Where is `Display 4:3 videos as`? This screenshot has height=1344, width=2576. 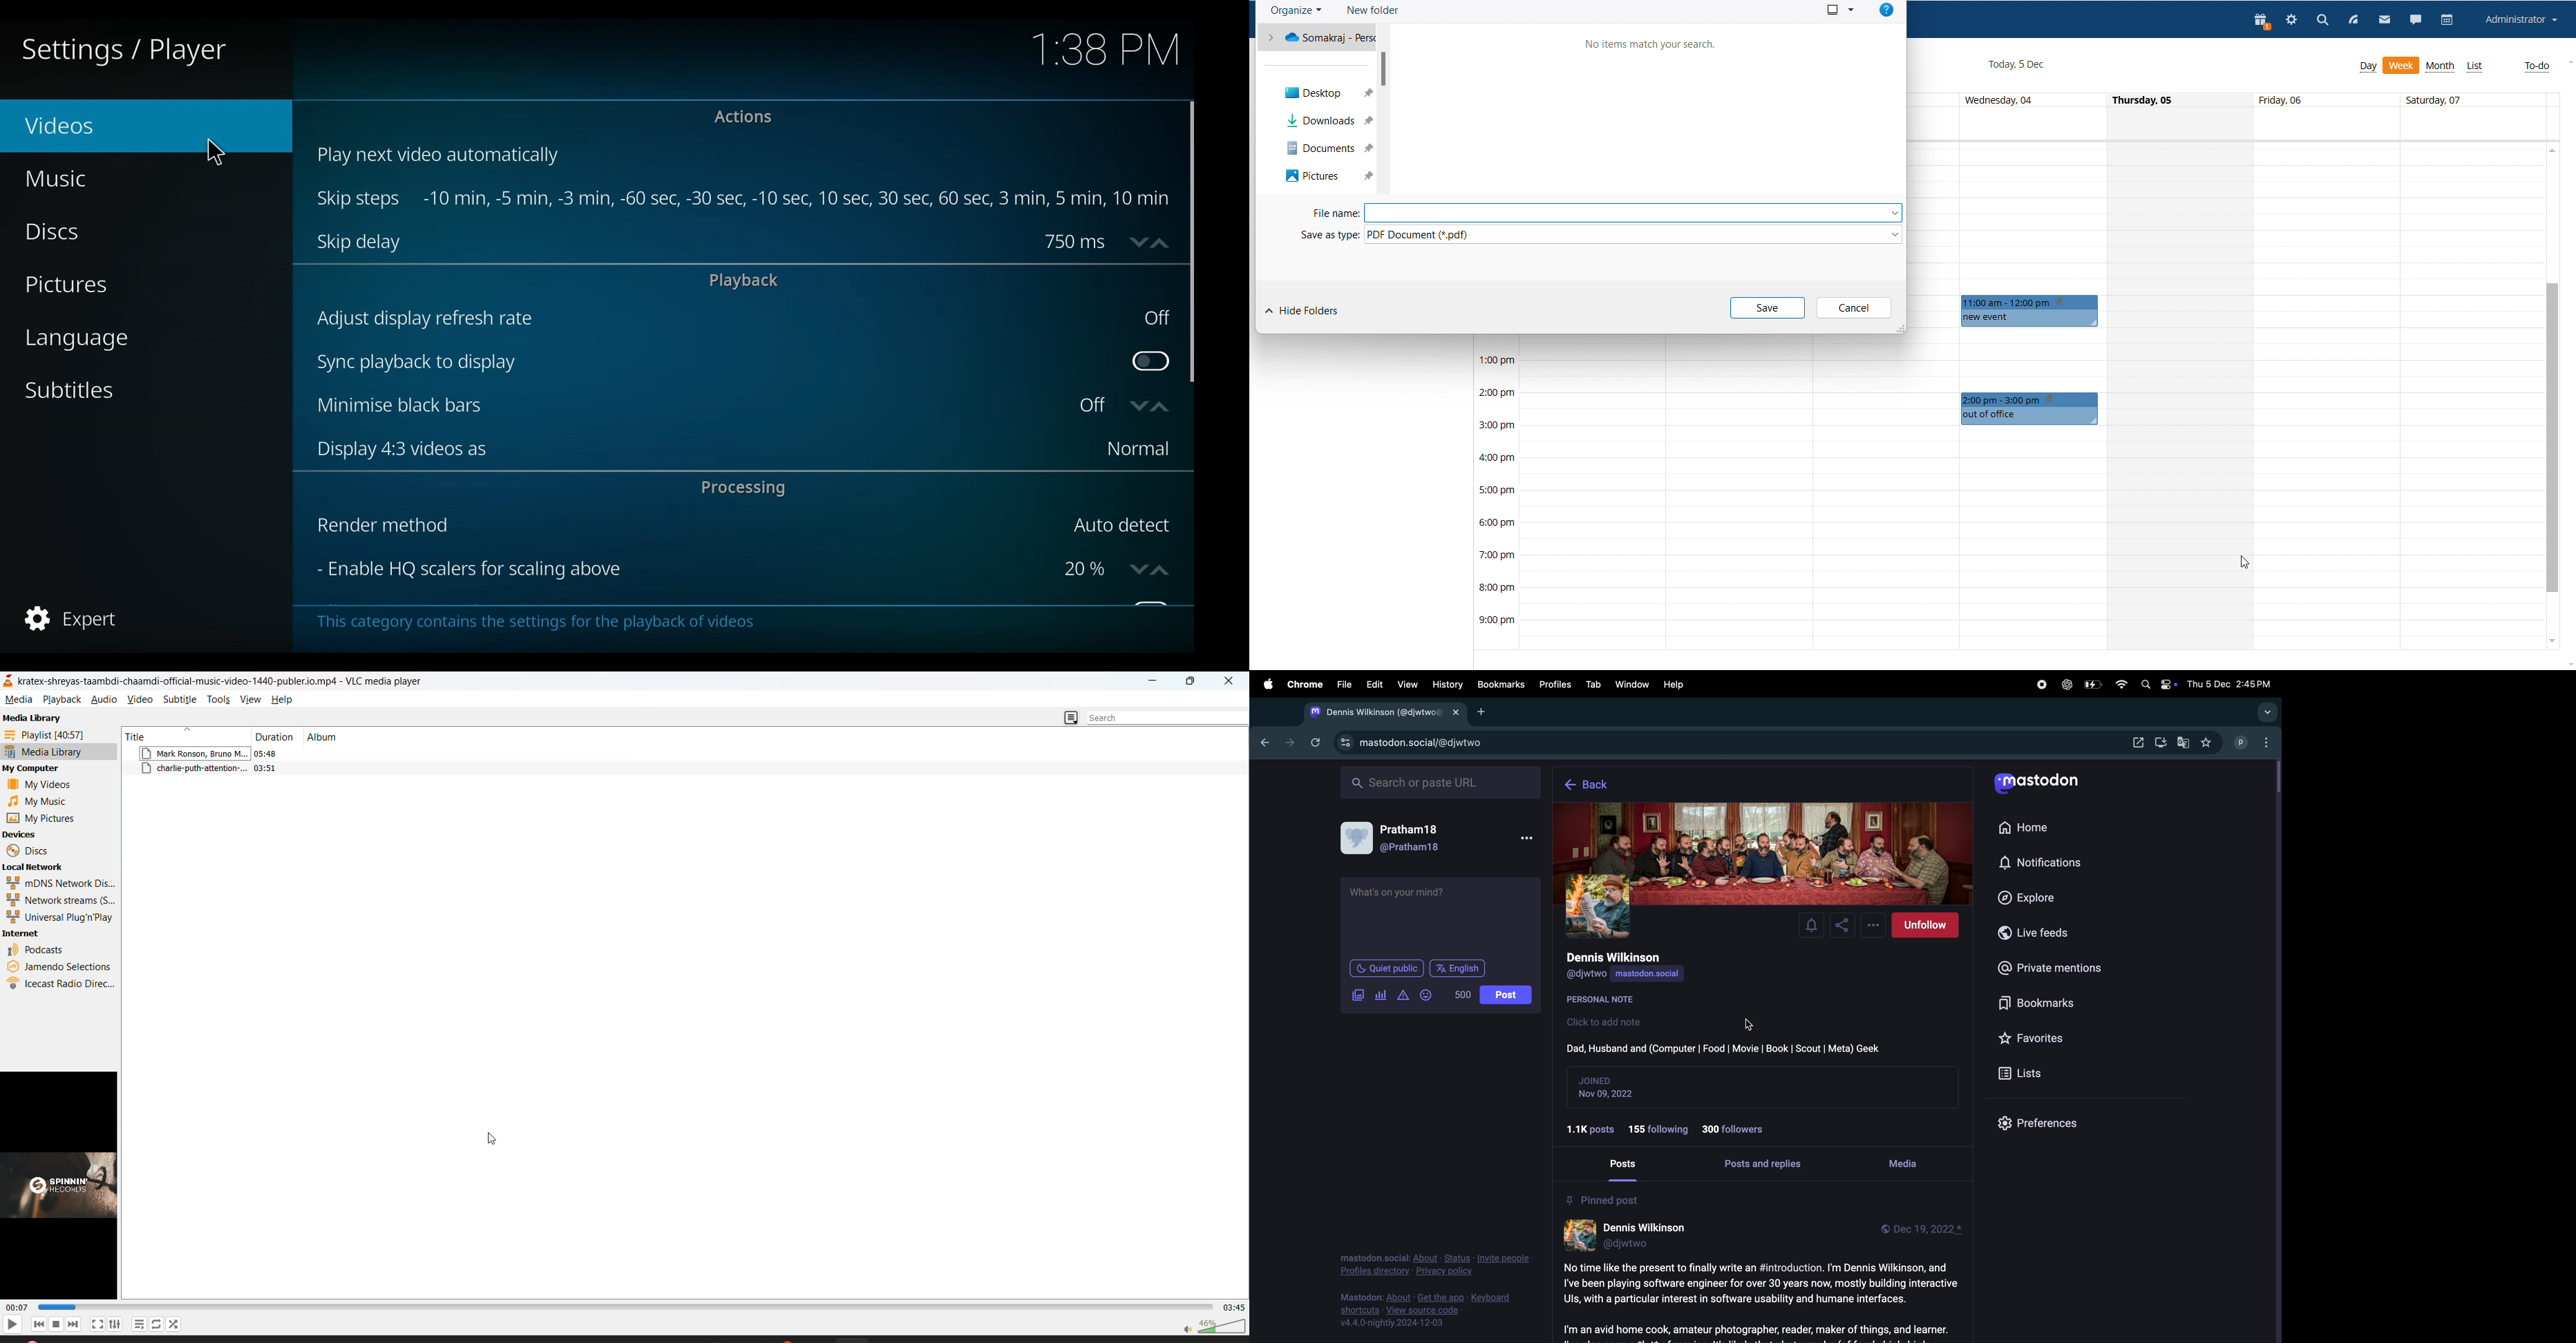
Display 4:3 videos as is located at coordinates (703, 448).